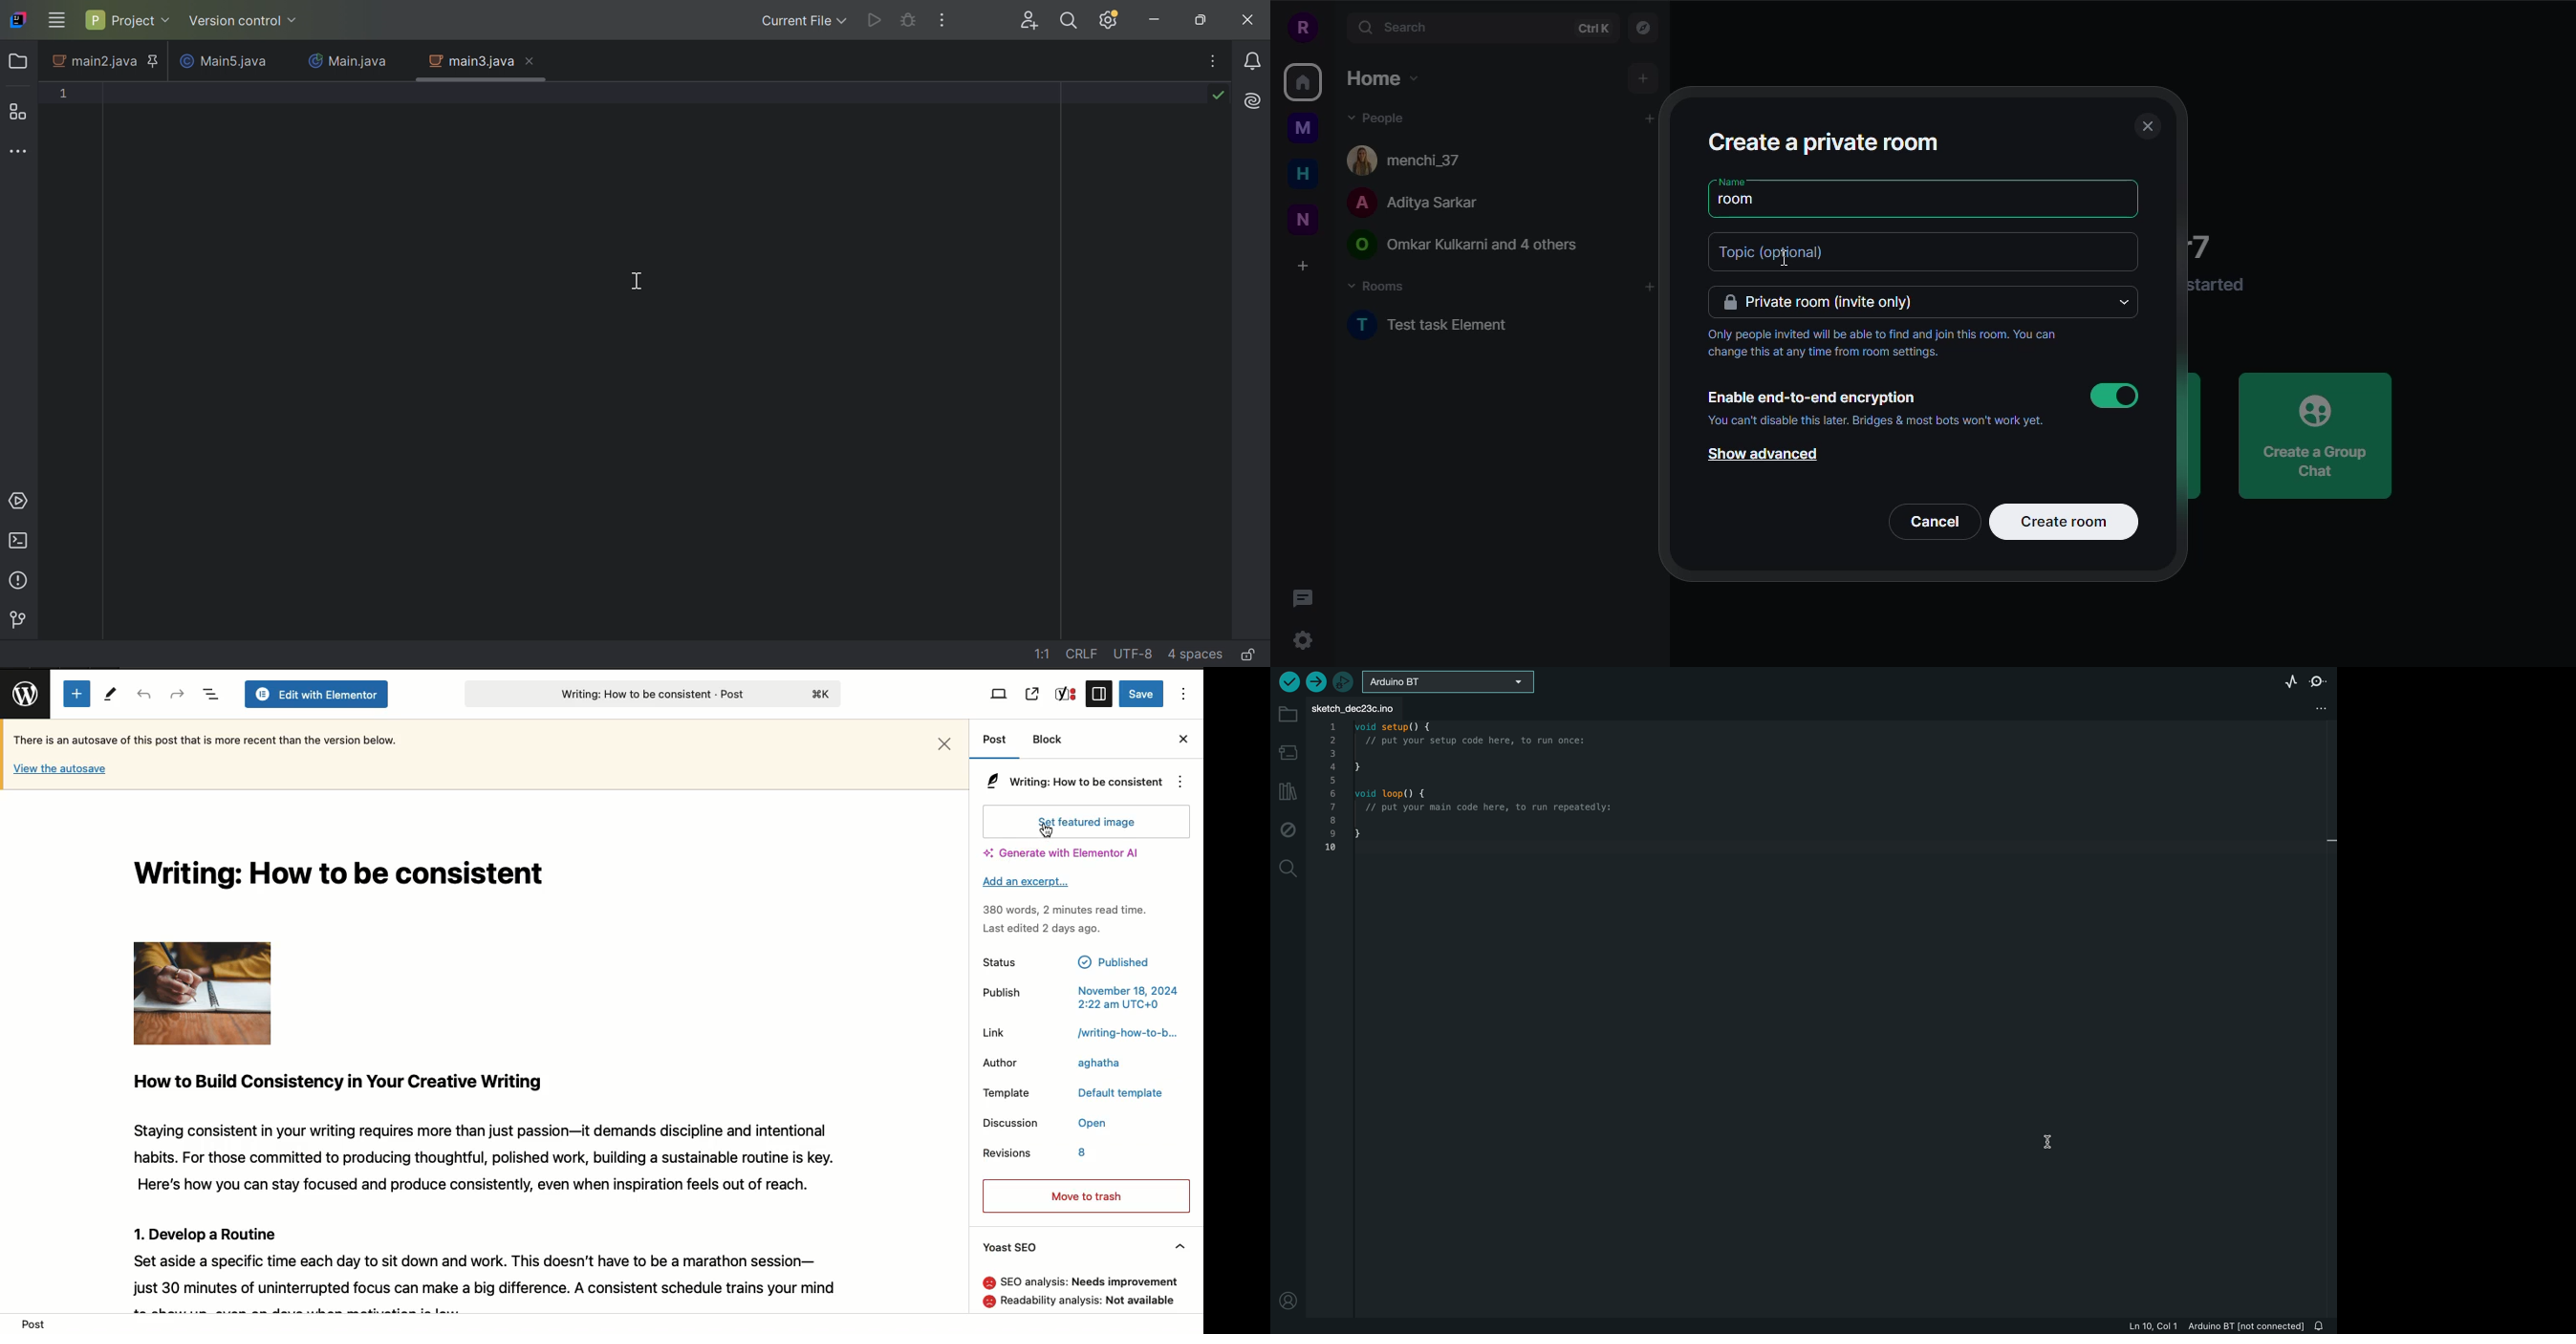 Image resolution: width=2576 pixels, height=1344 pixels. Describe the element at coordinates (1053, 1063) in the screenshot. I see `Author aghatha` at that location.